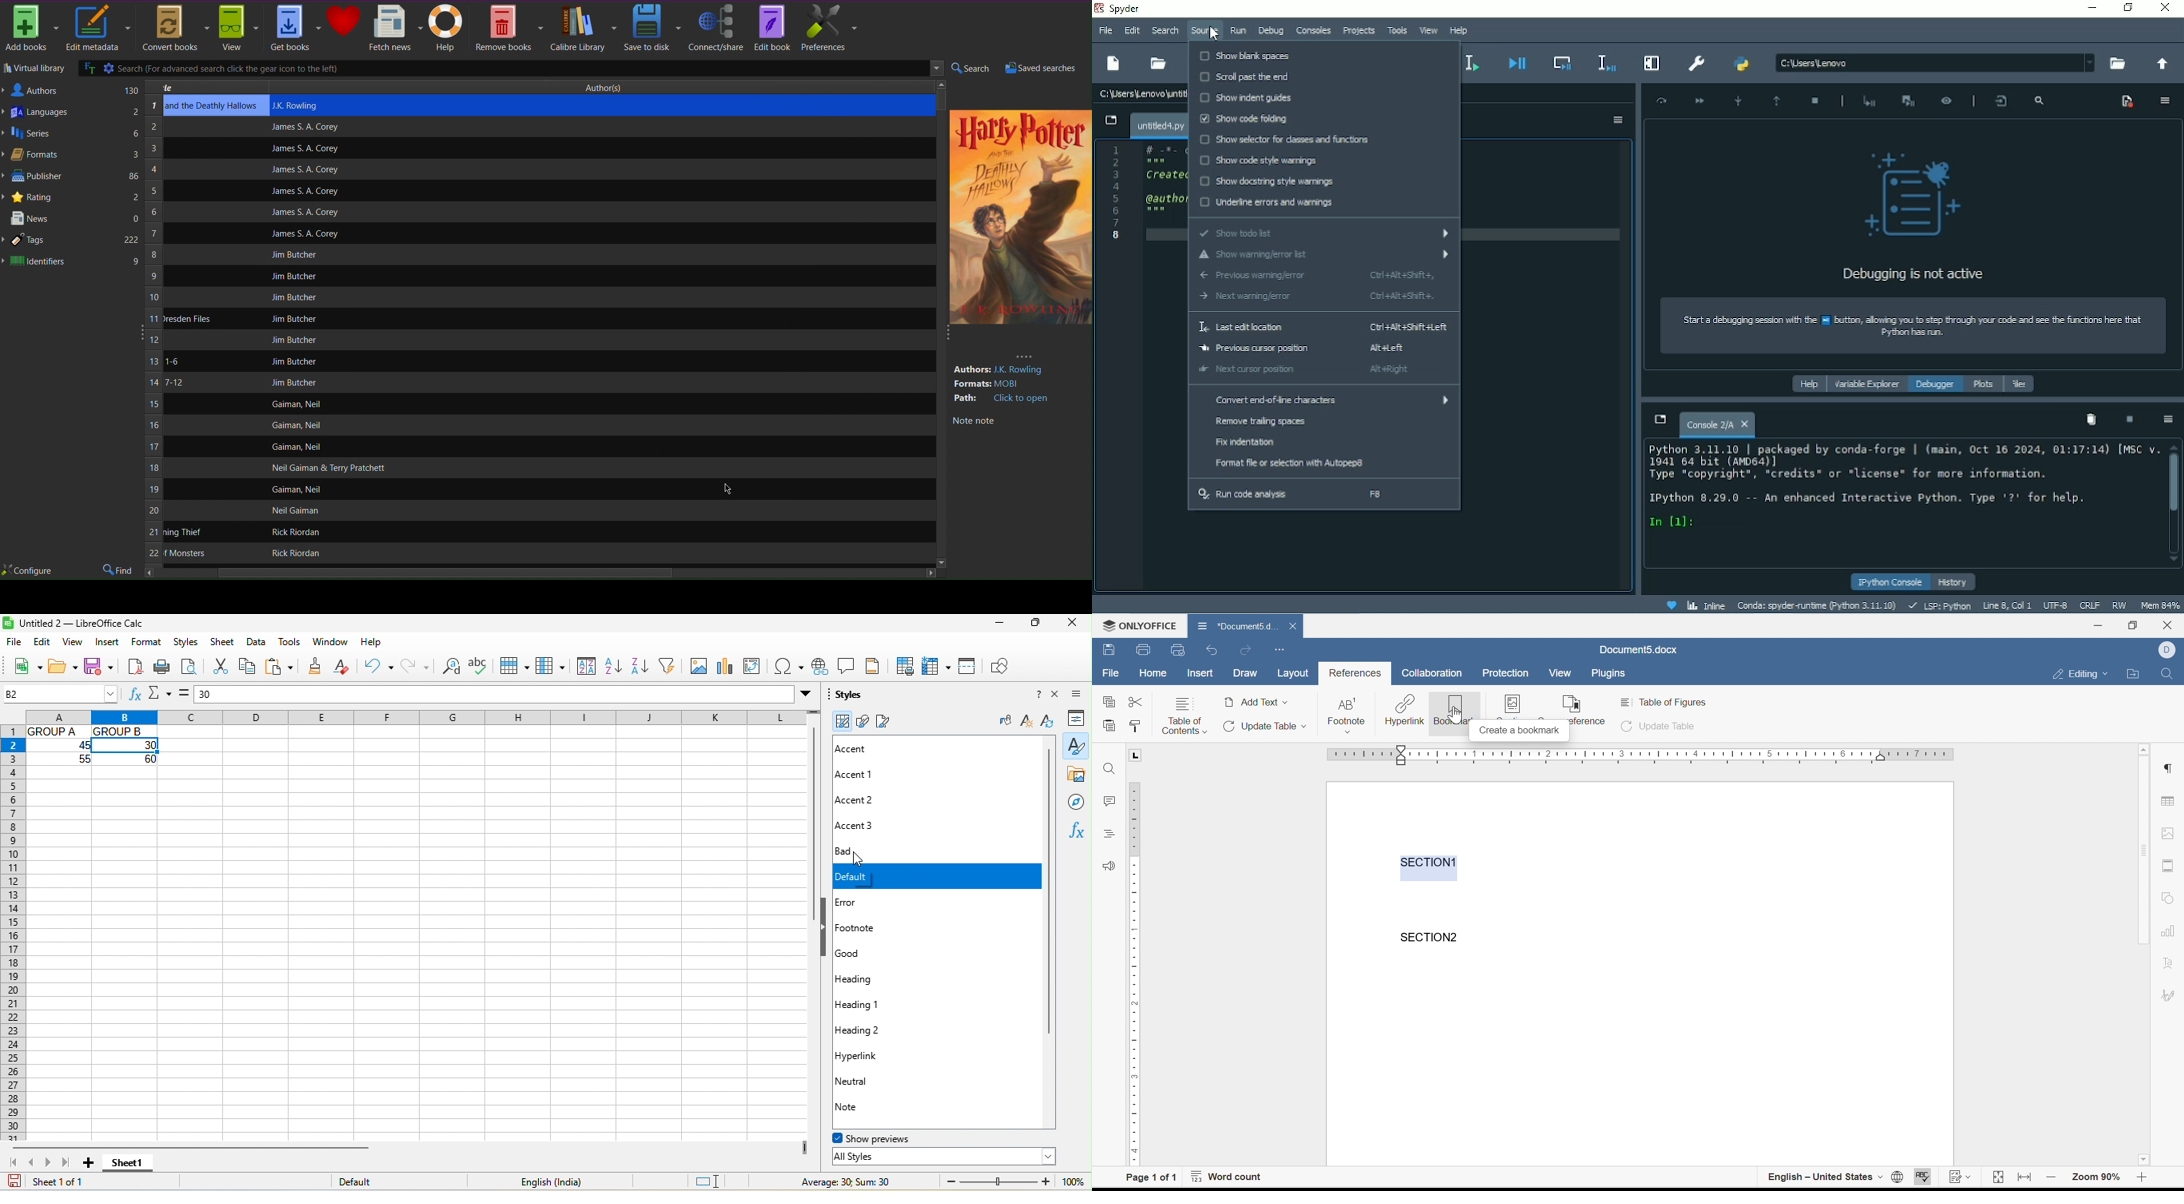  Describe the element at coordinates (1564, 62) in the screenshot. I see `Debug cell` at that location.